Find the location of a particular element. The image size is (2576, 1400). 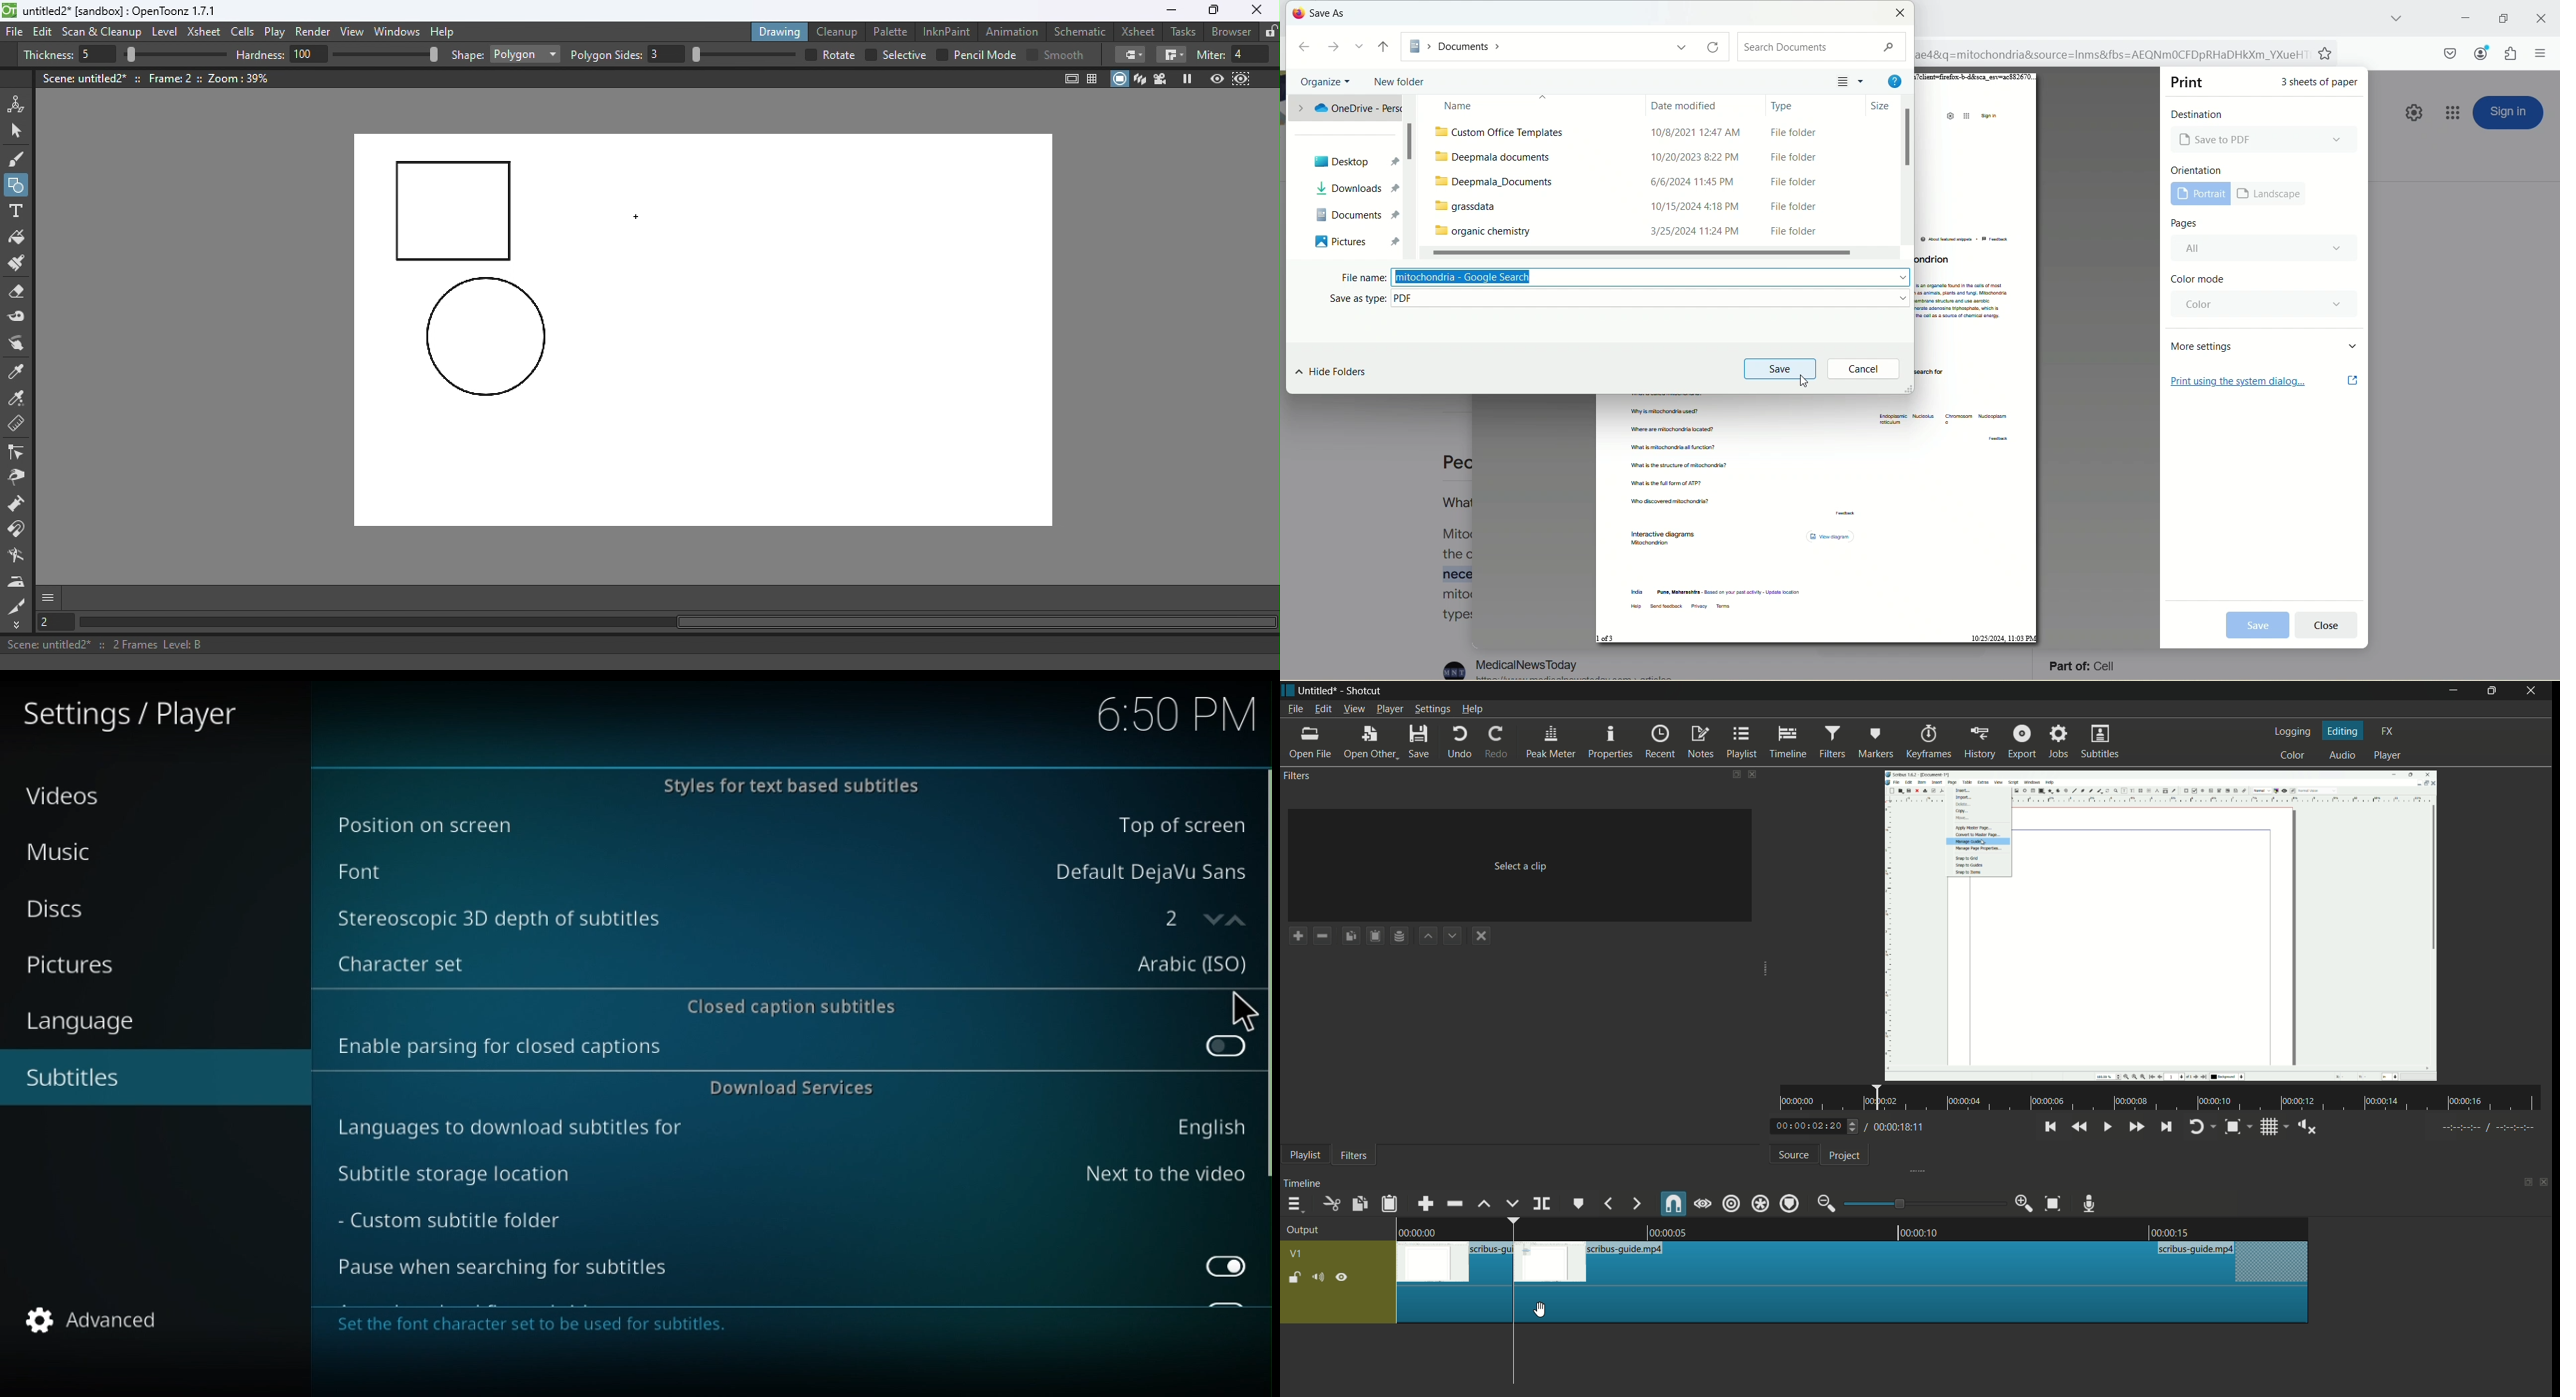

5 is located at coordinates (95, 55).